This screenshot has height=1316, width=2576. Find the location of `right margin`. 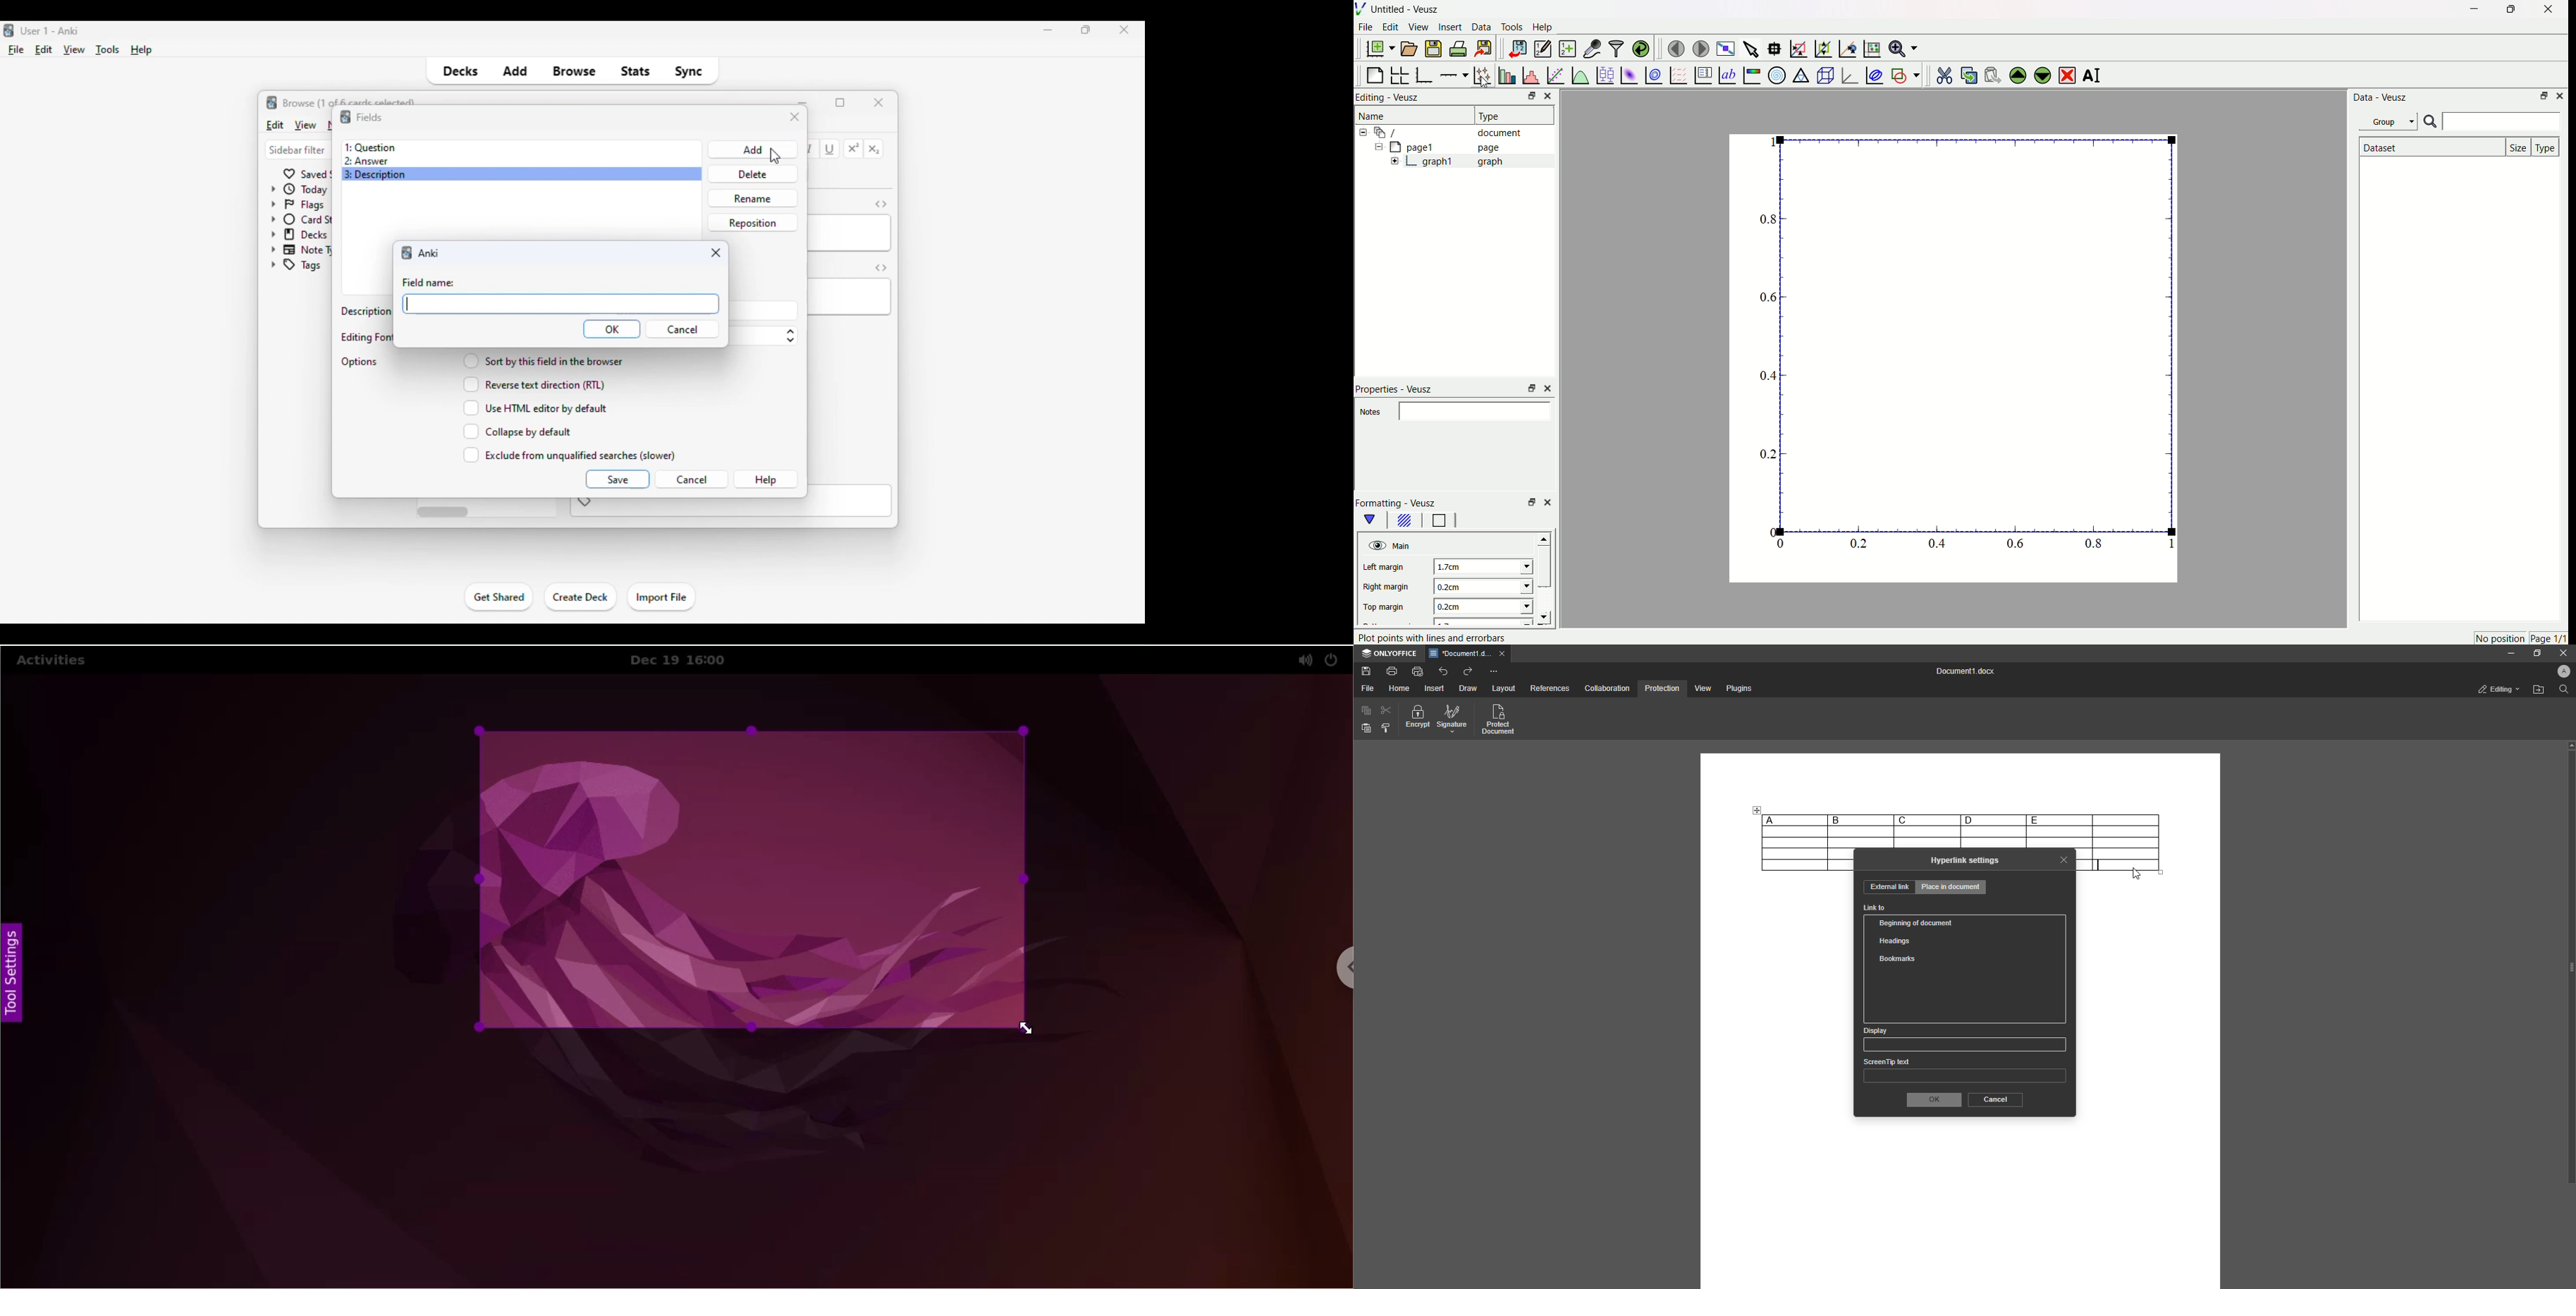

right margin is located at coordinates (1386, 588).